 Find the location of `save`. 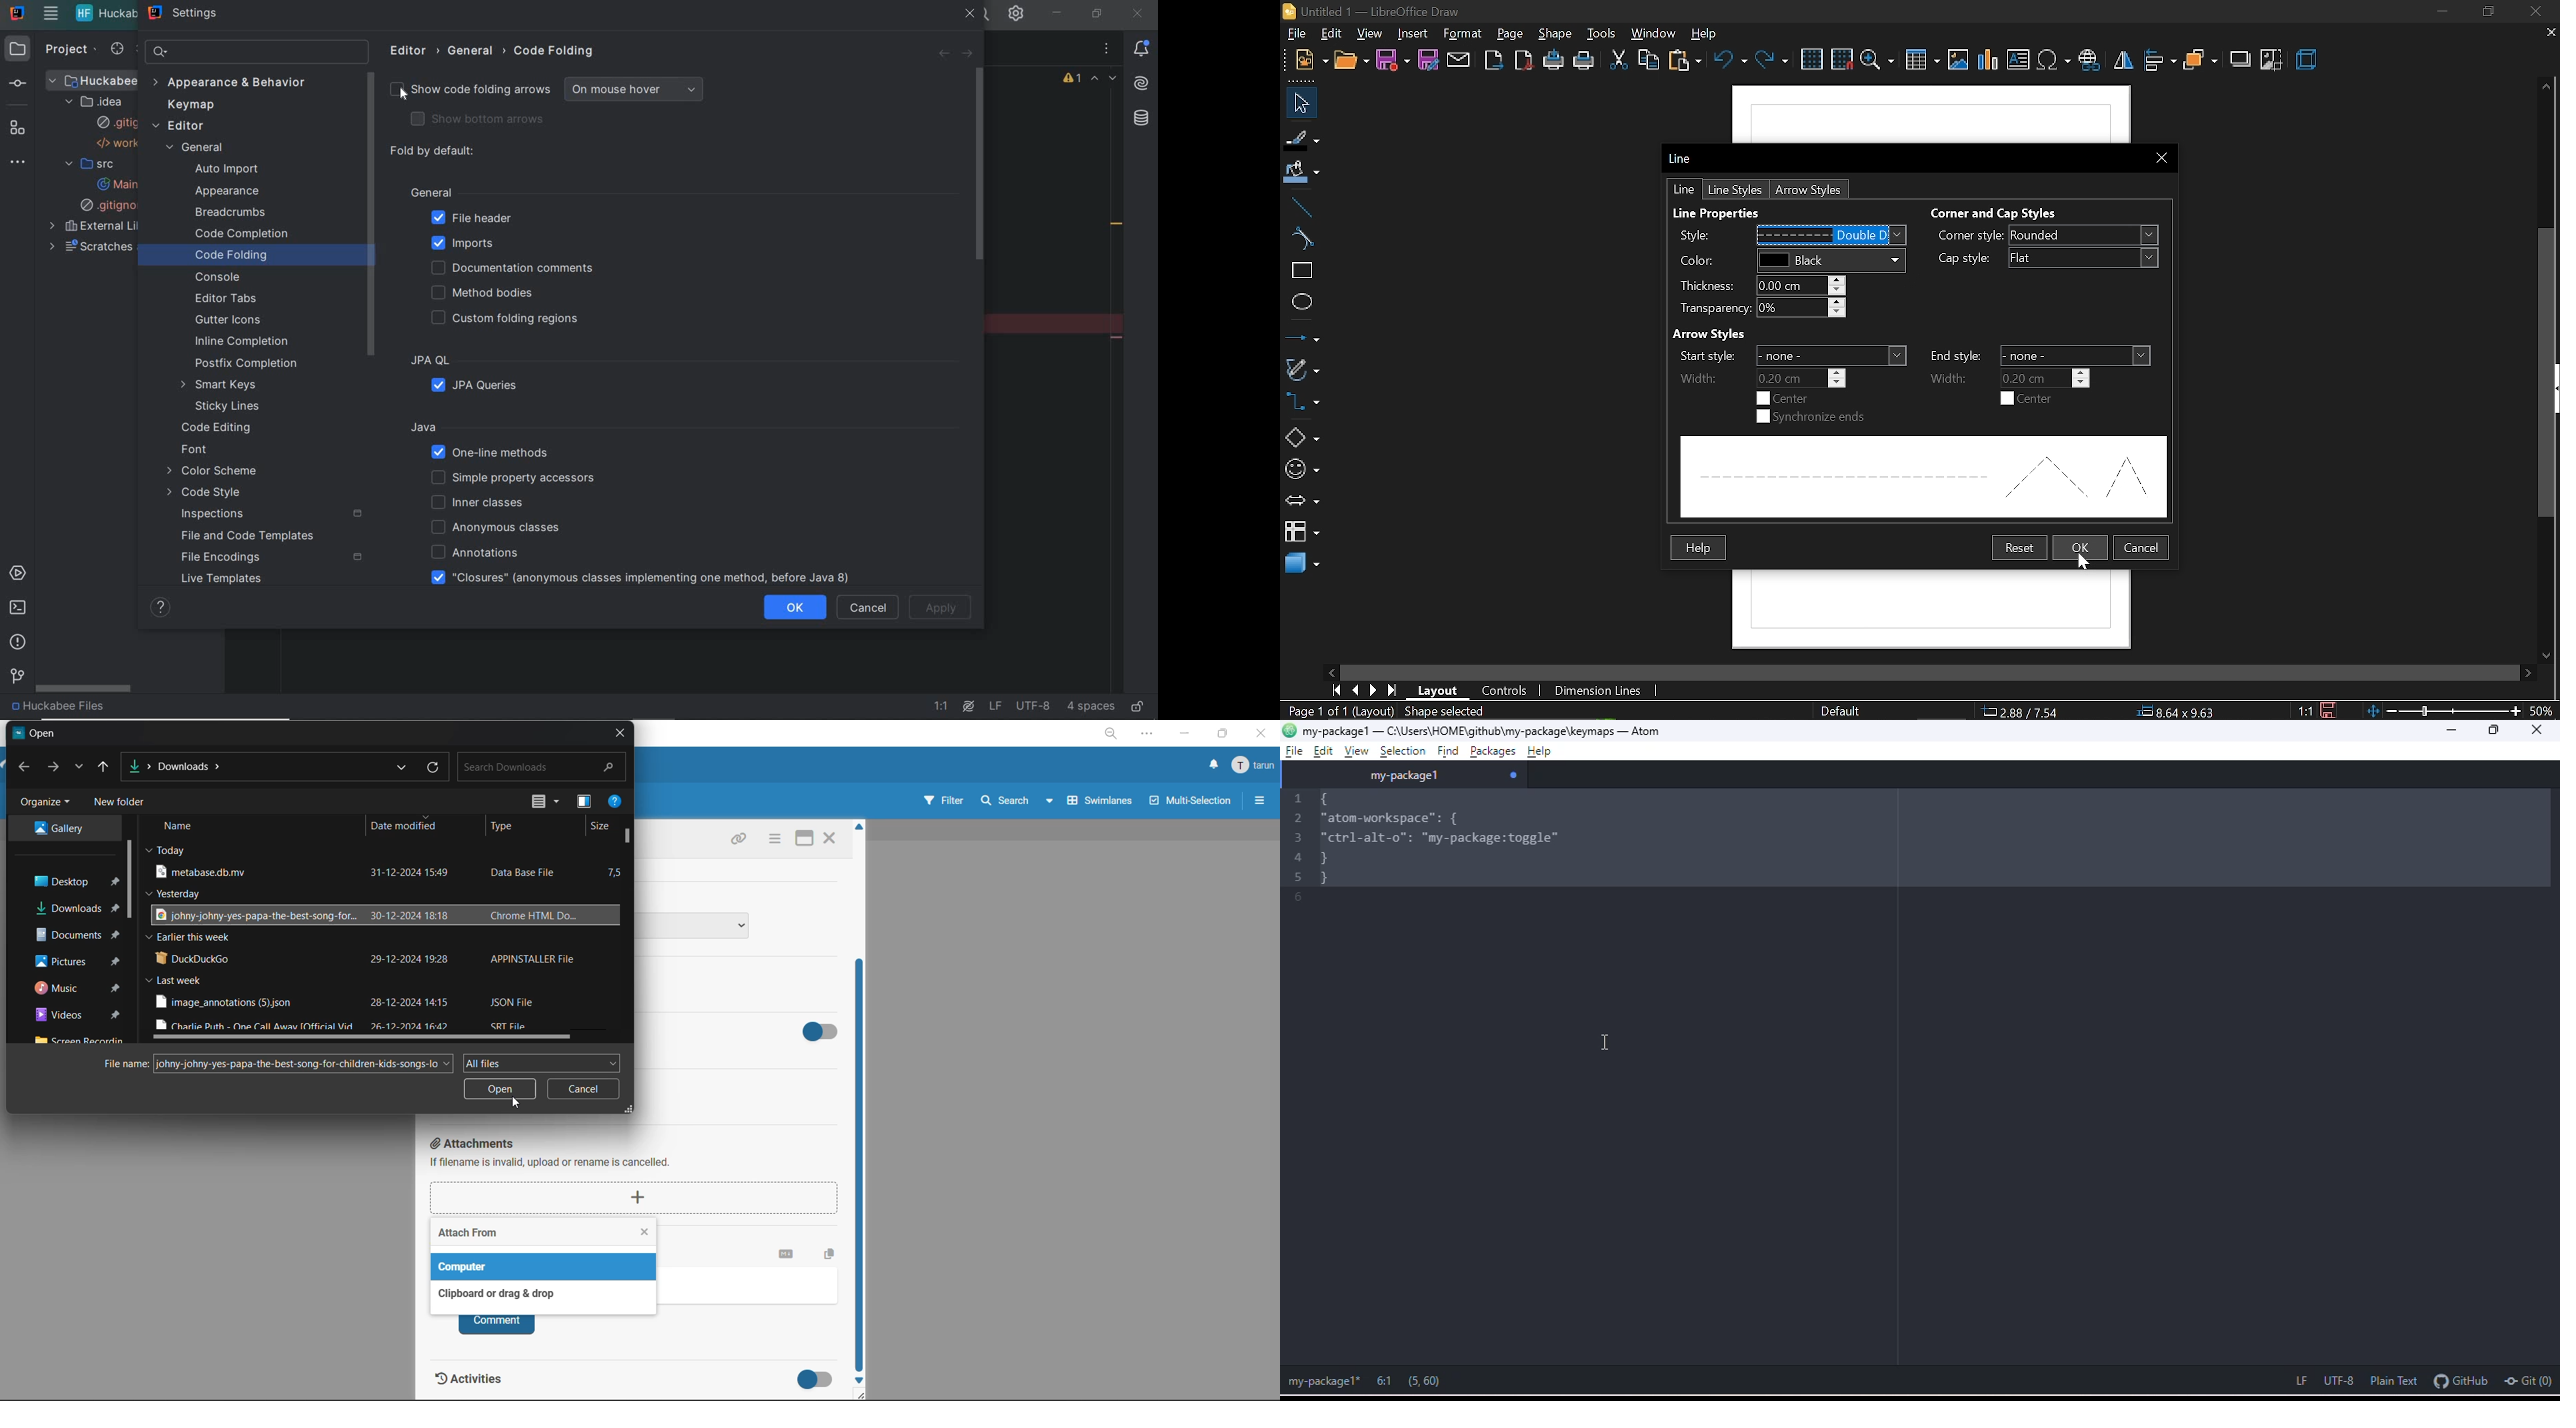

save is located at coordinates (1393, 61).